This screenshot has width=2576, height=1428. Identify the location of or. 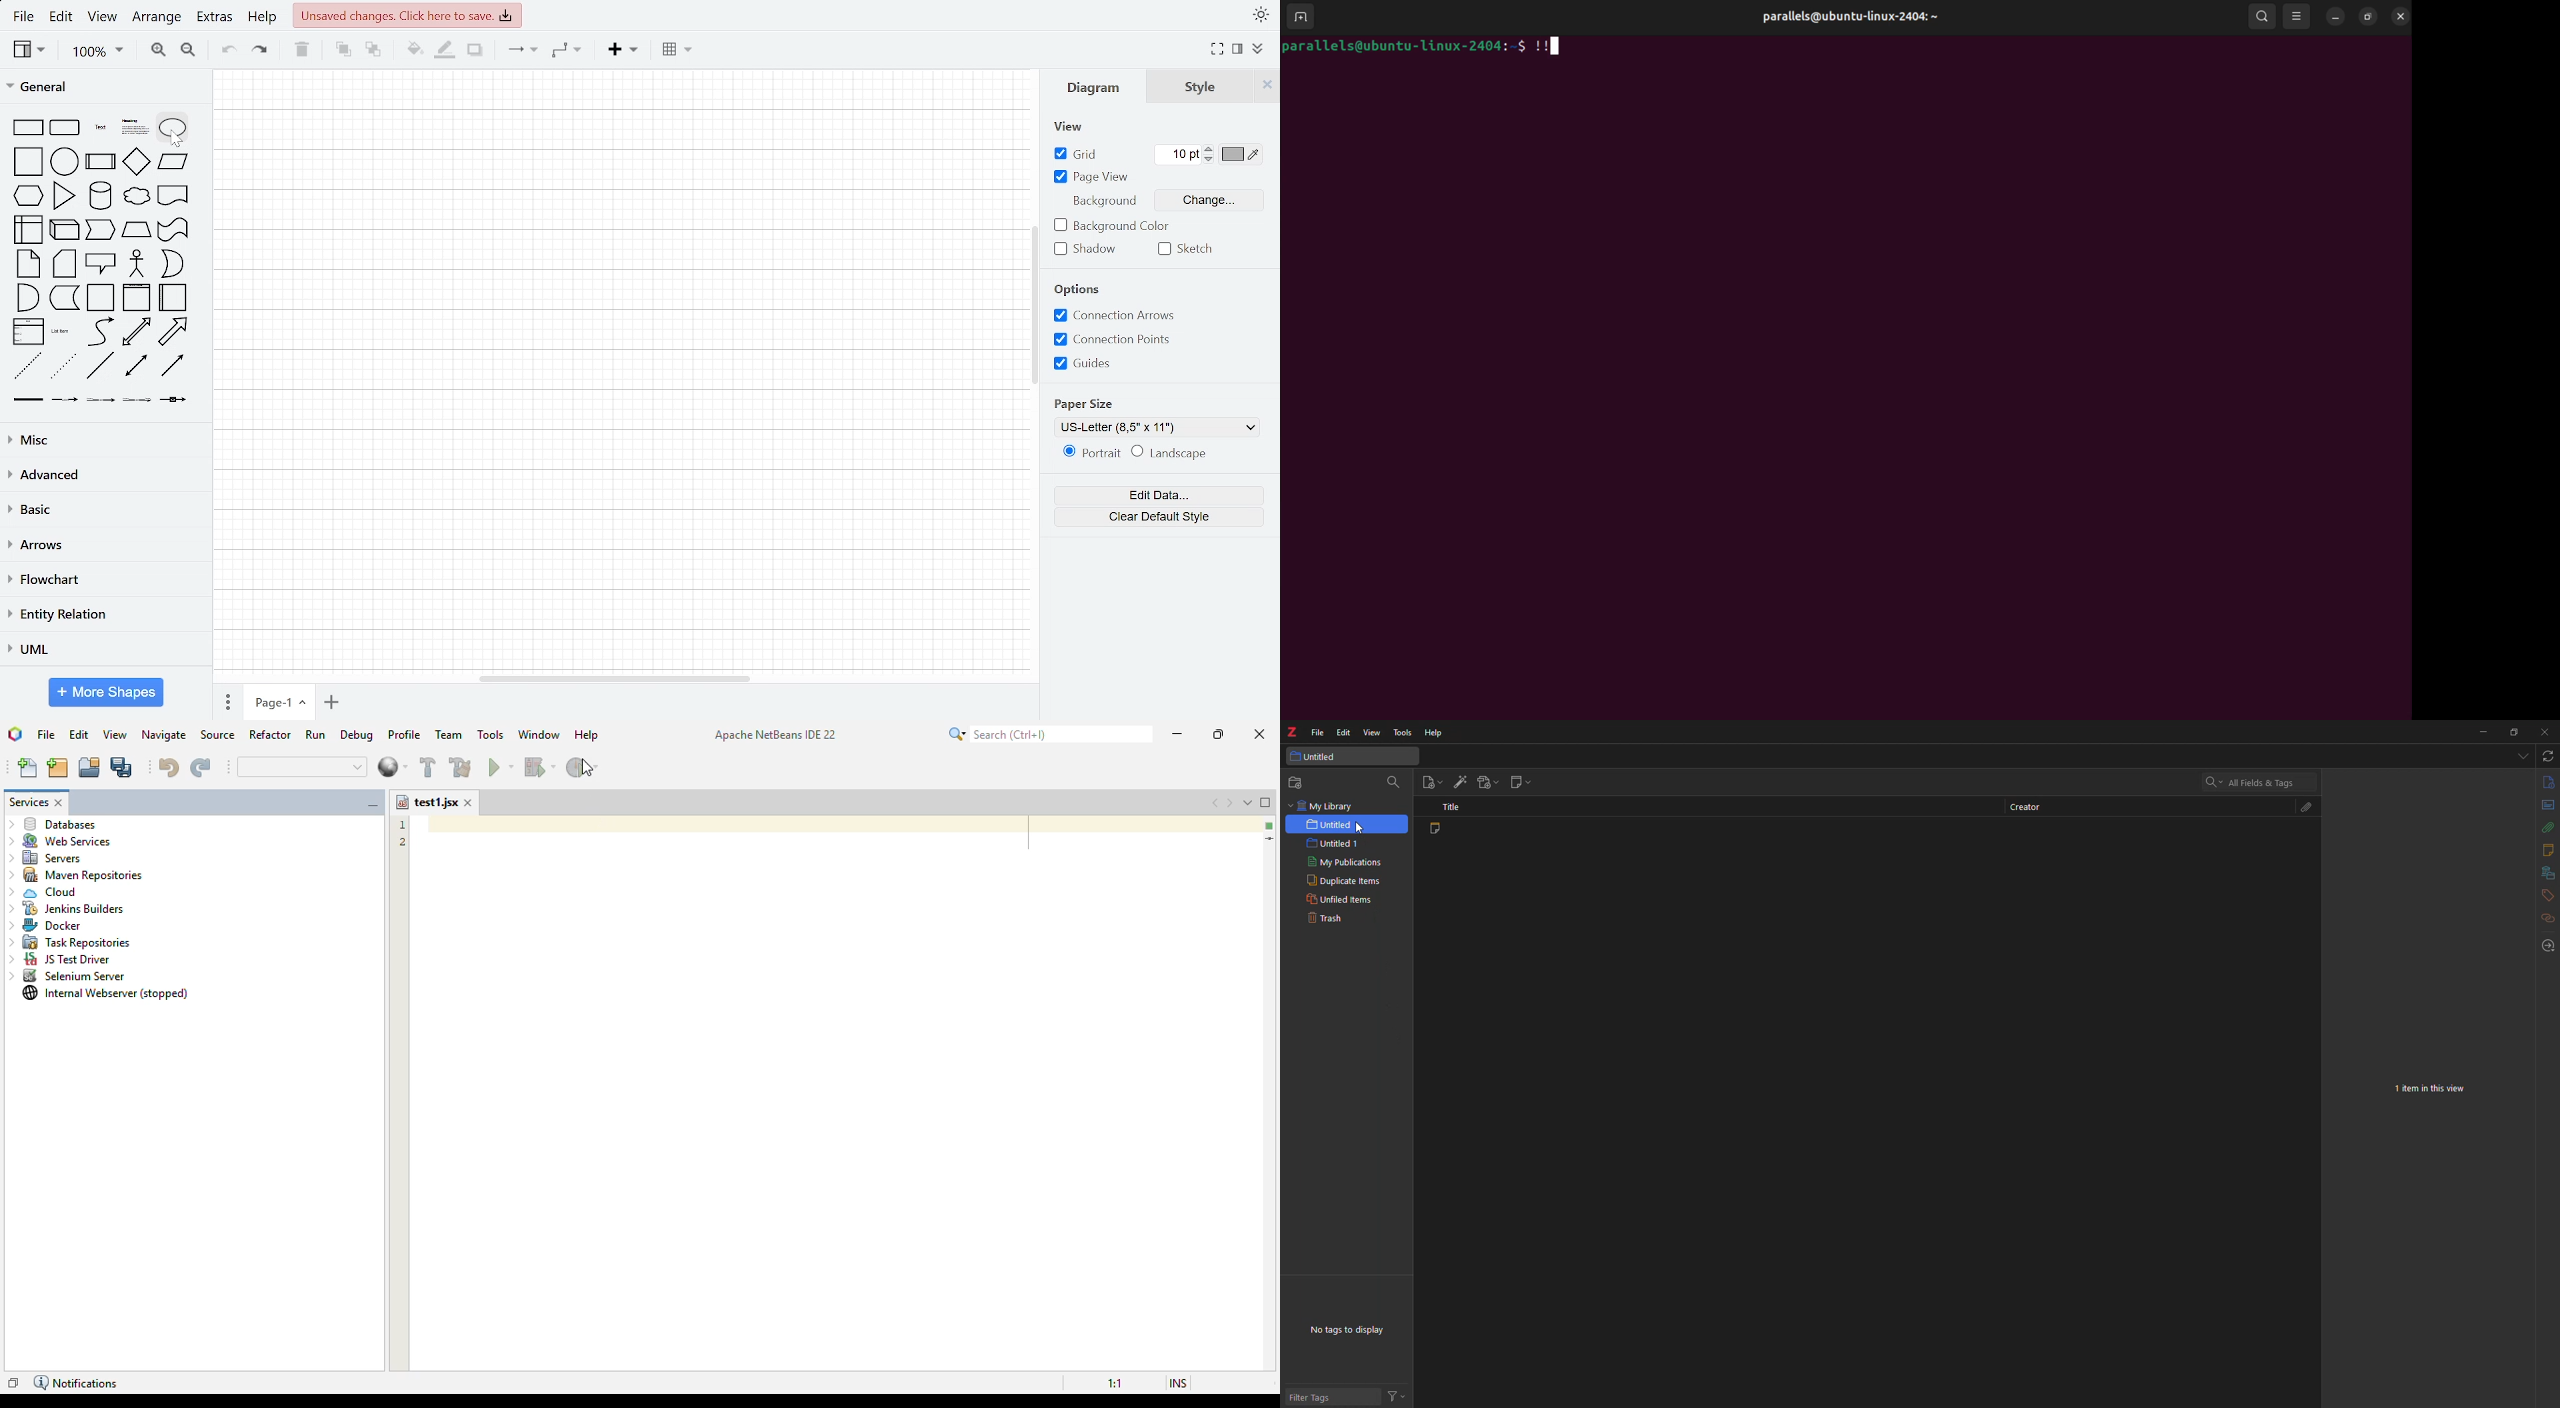
(171, 264).